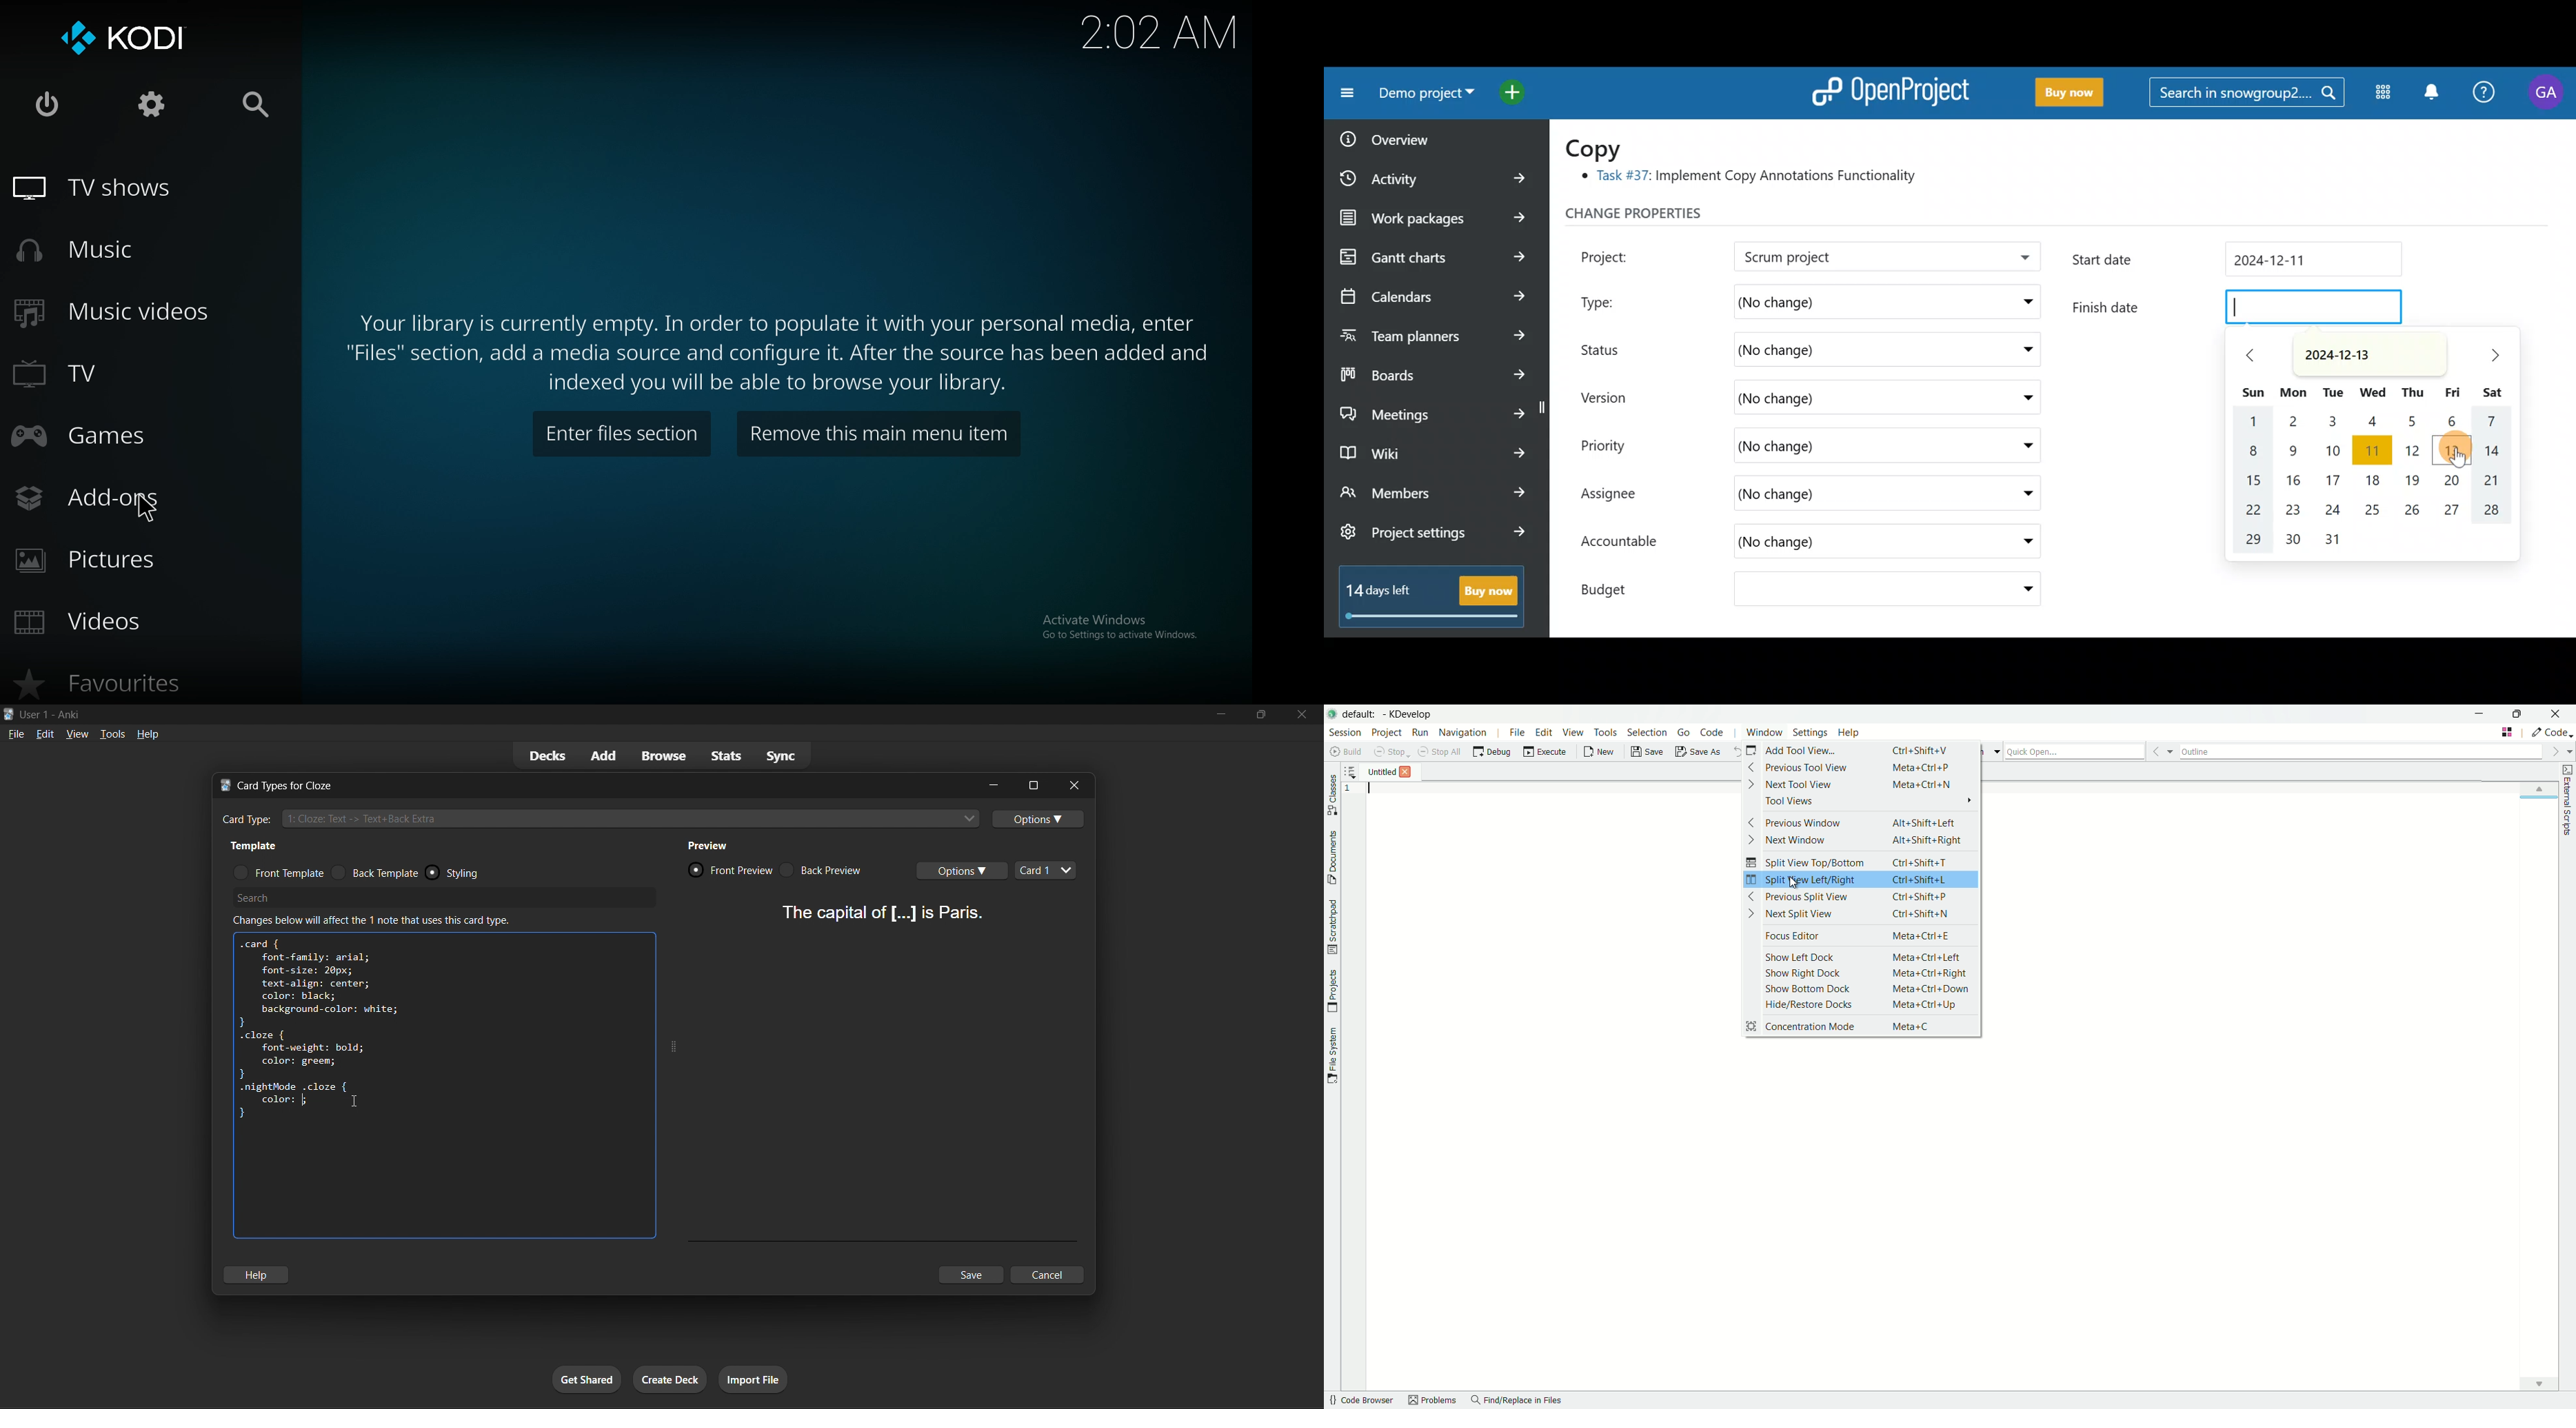 The height and width of the screenshot is (1428, 2576). Describe the element at coordinates (48, 105) in the screenshot. I see `power options` at that location.